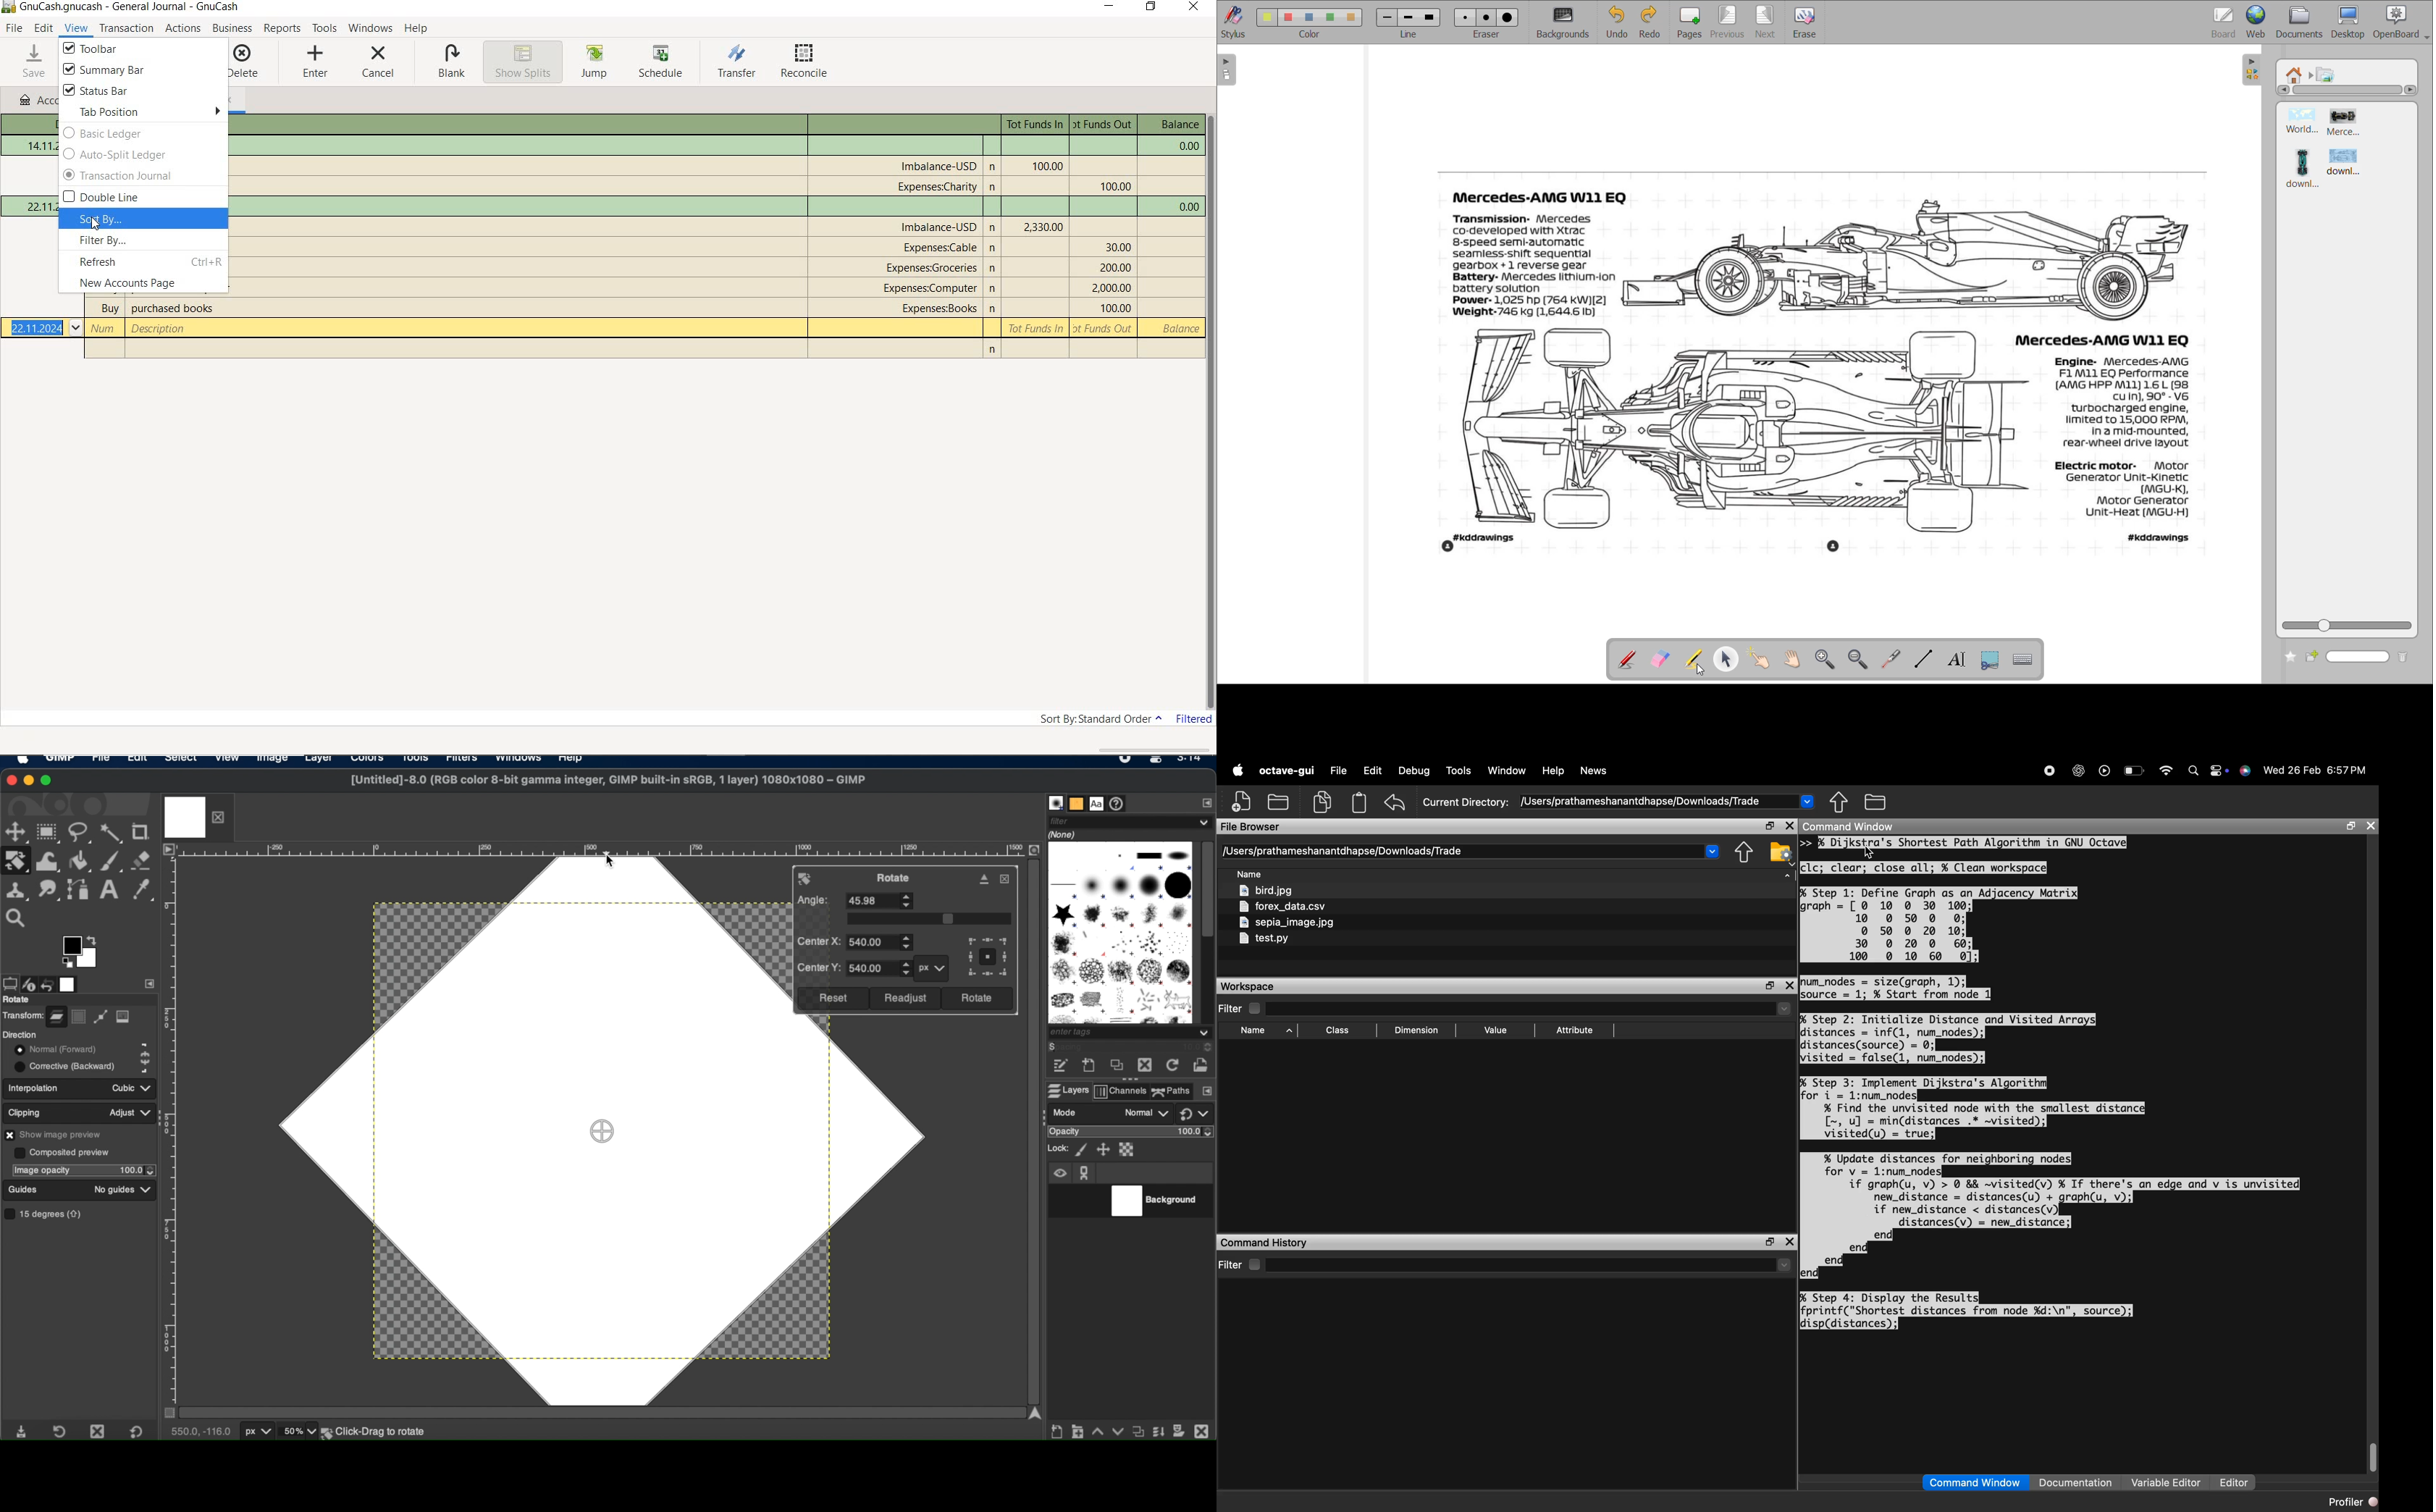  Describe the element at coordinates (1076, 803) in the screenshot. I see `patterns` at that location.